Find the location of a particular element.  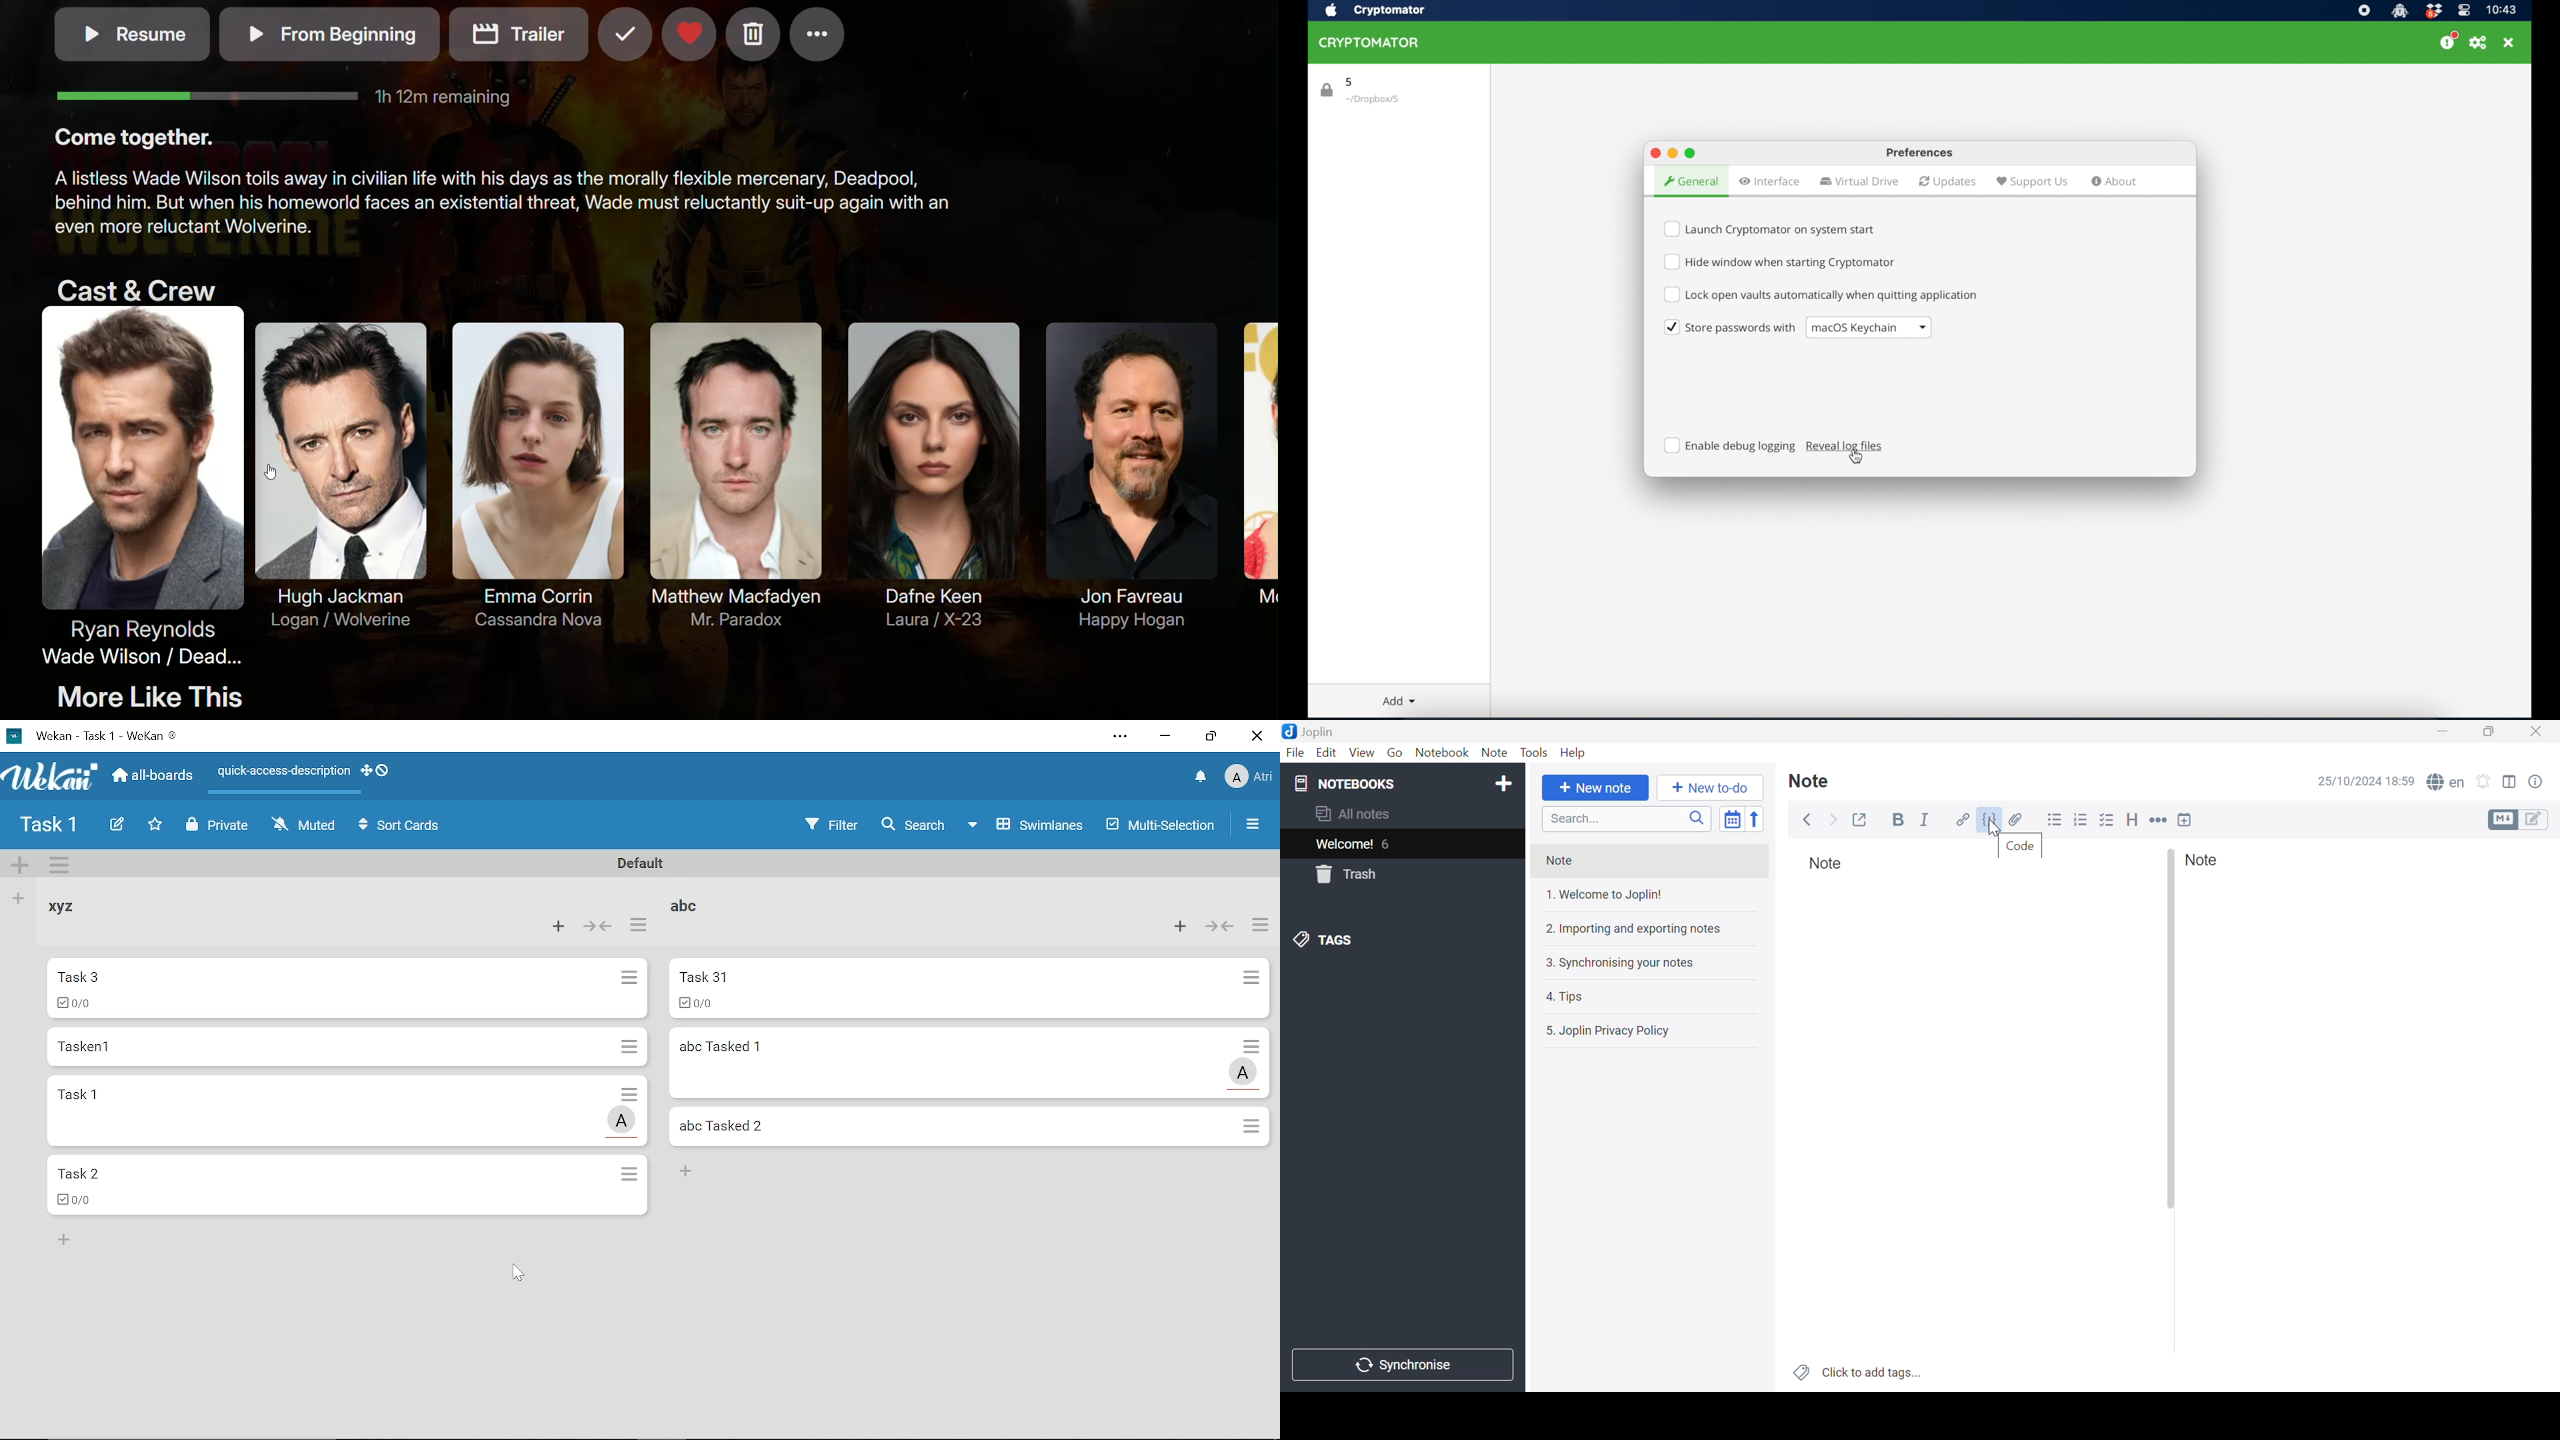

View is located at coordinates (1359, 752).